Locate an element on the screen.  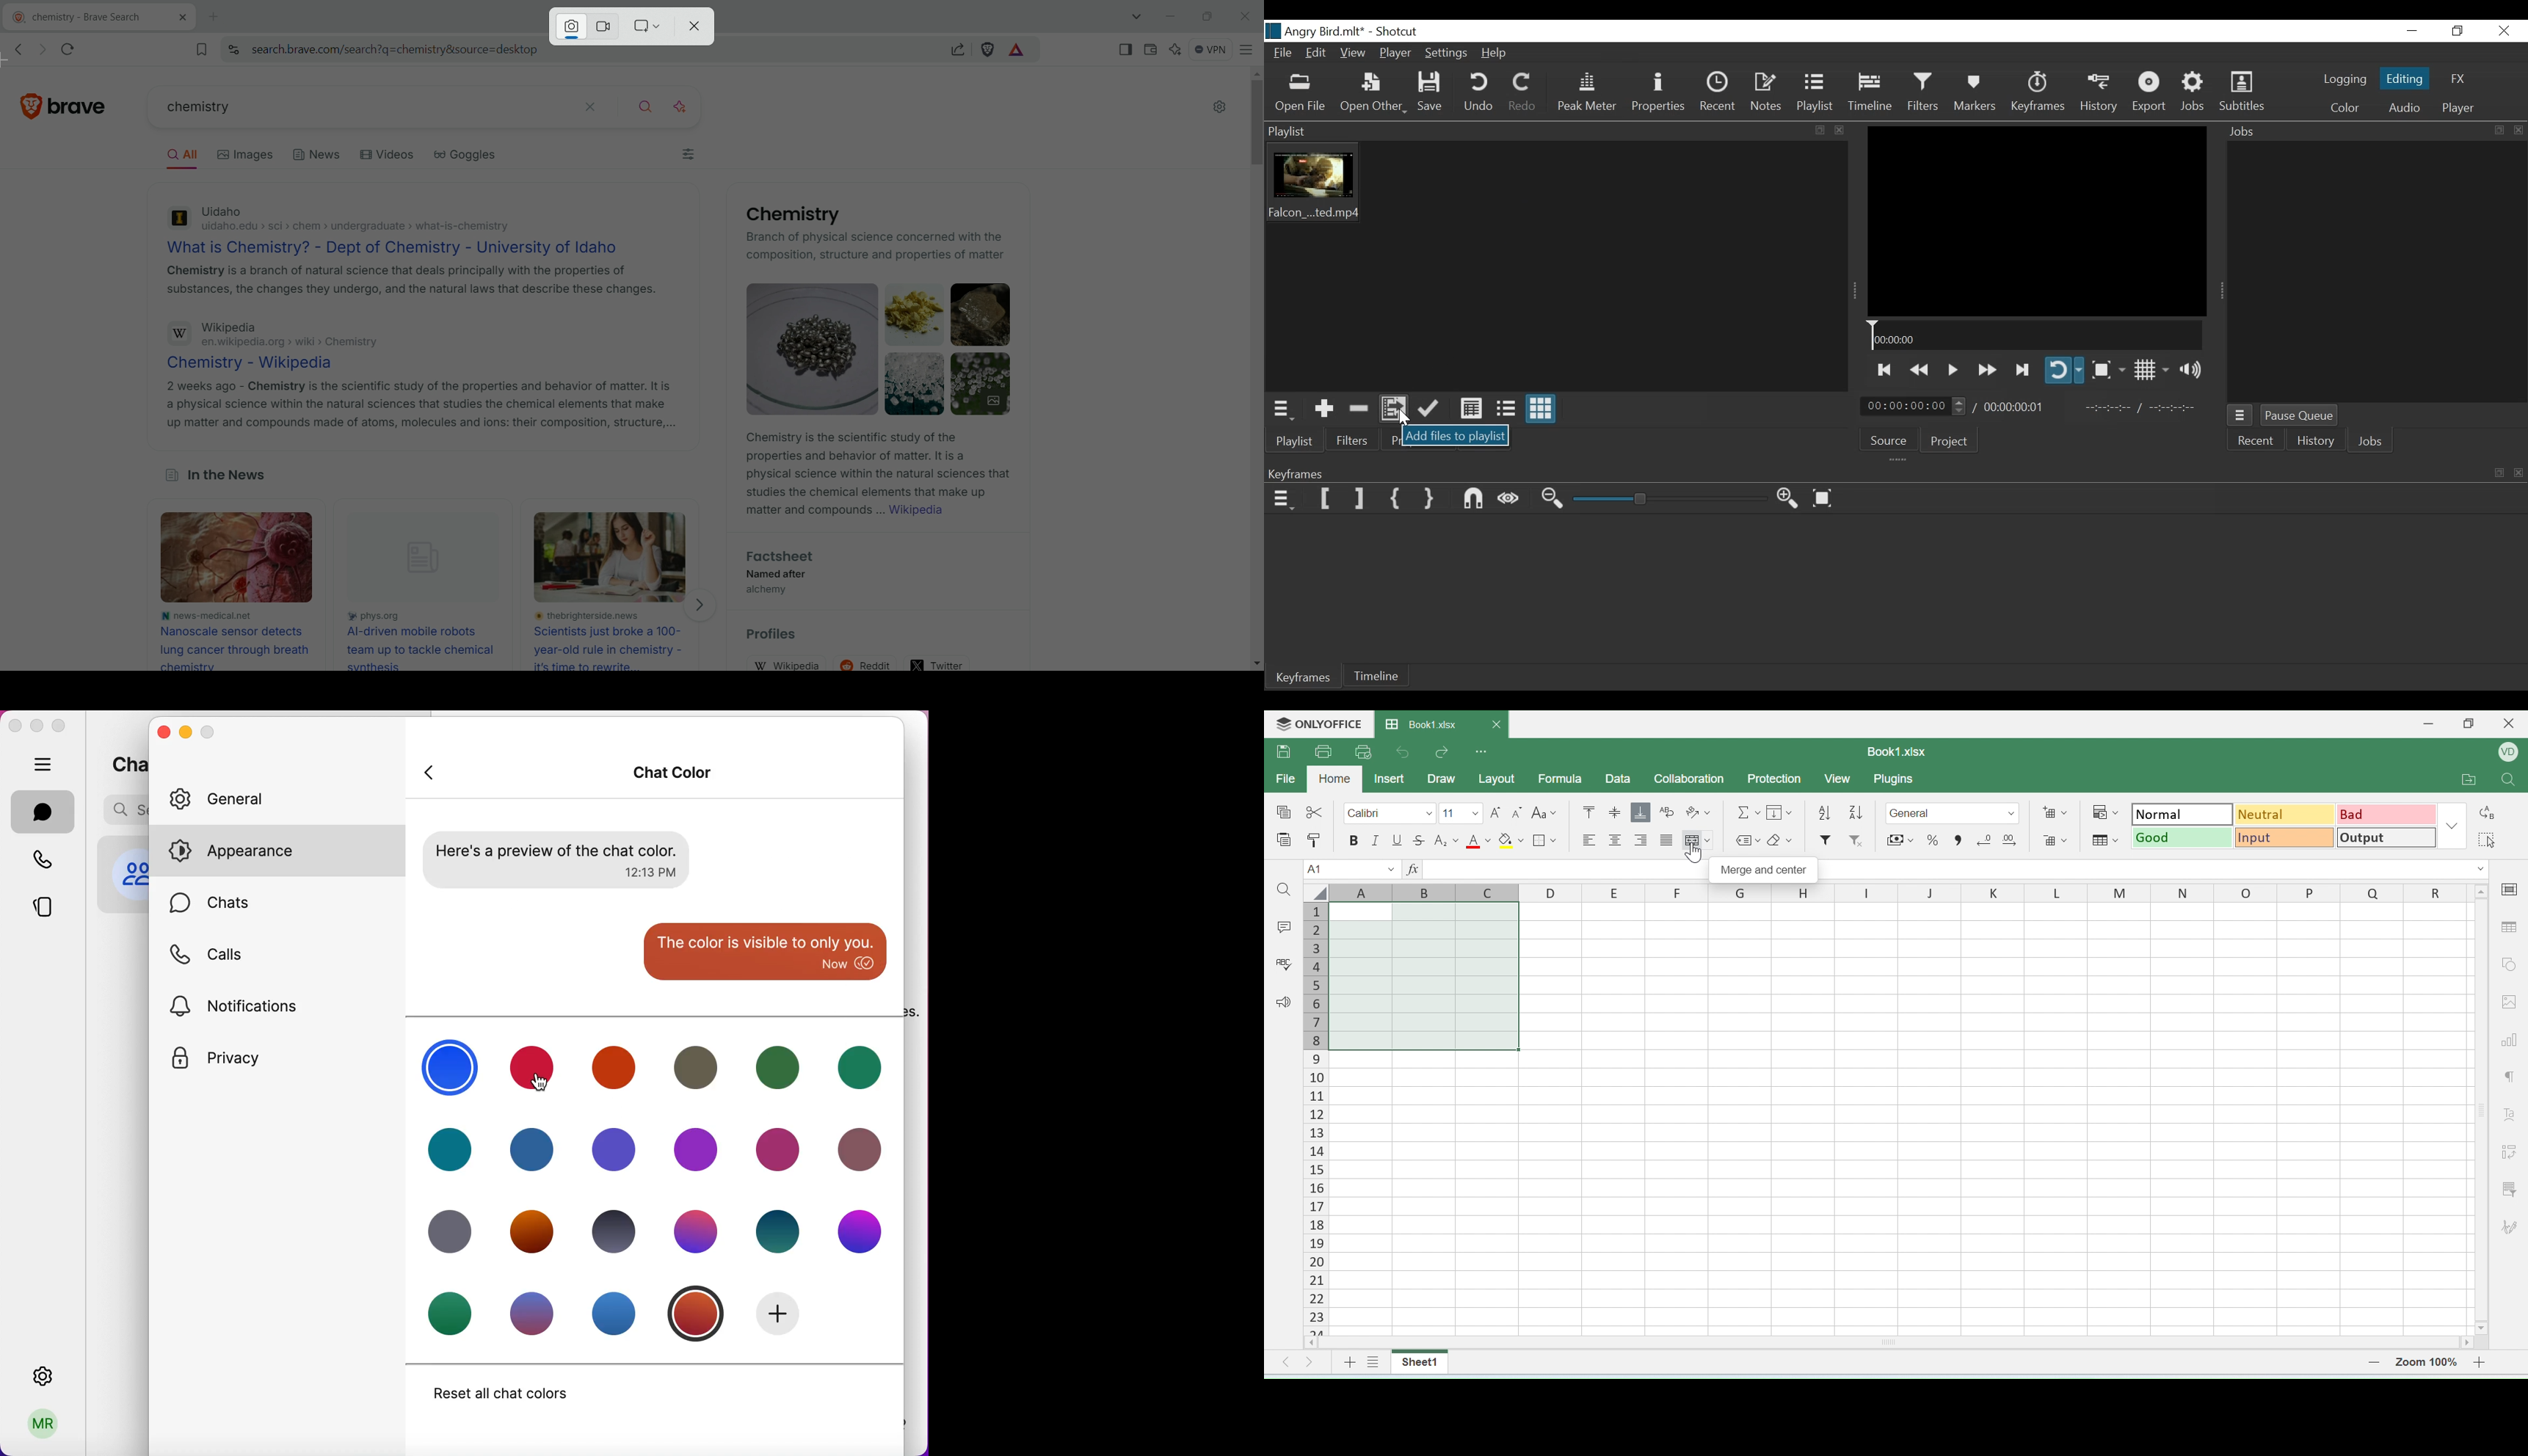
view sheet is located at coordinates (1374, 1364).